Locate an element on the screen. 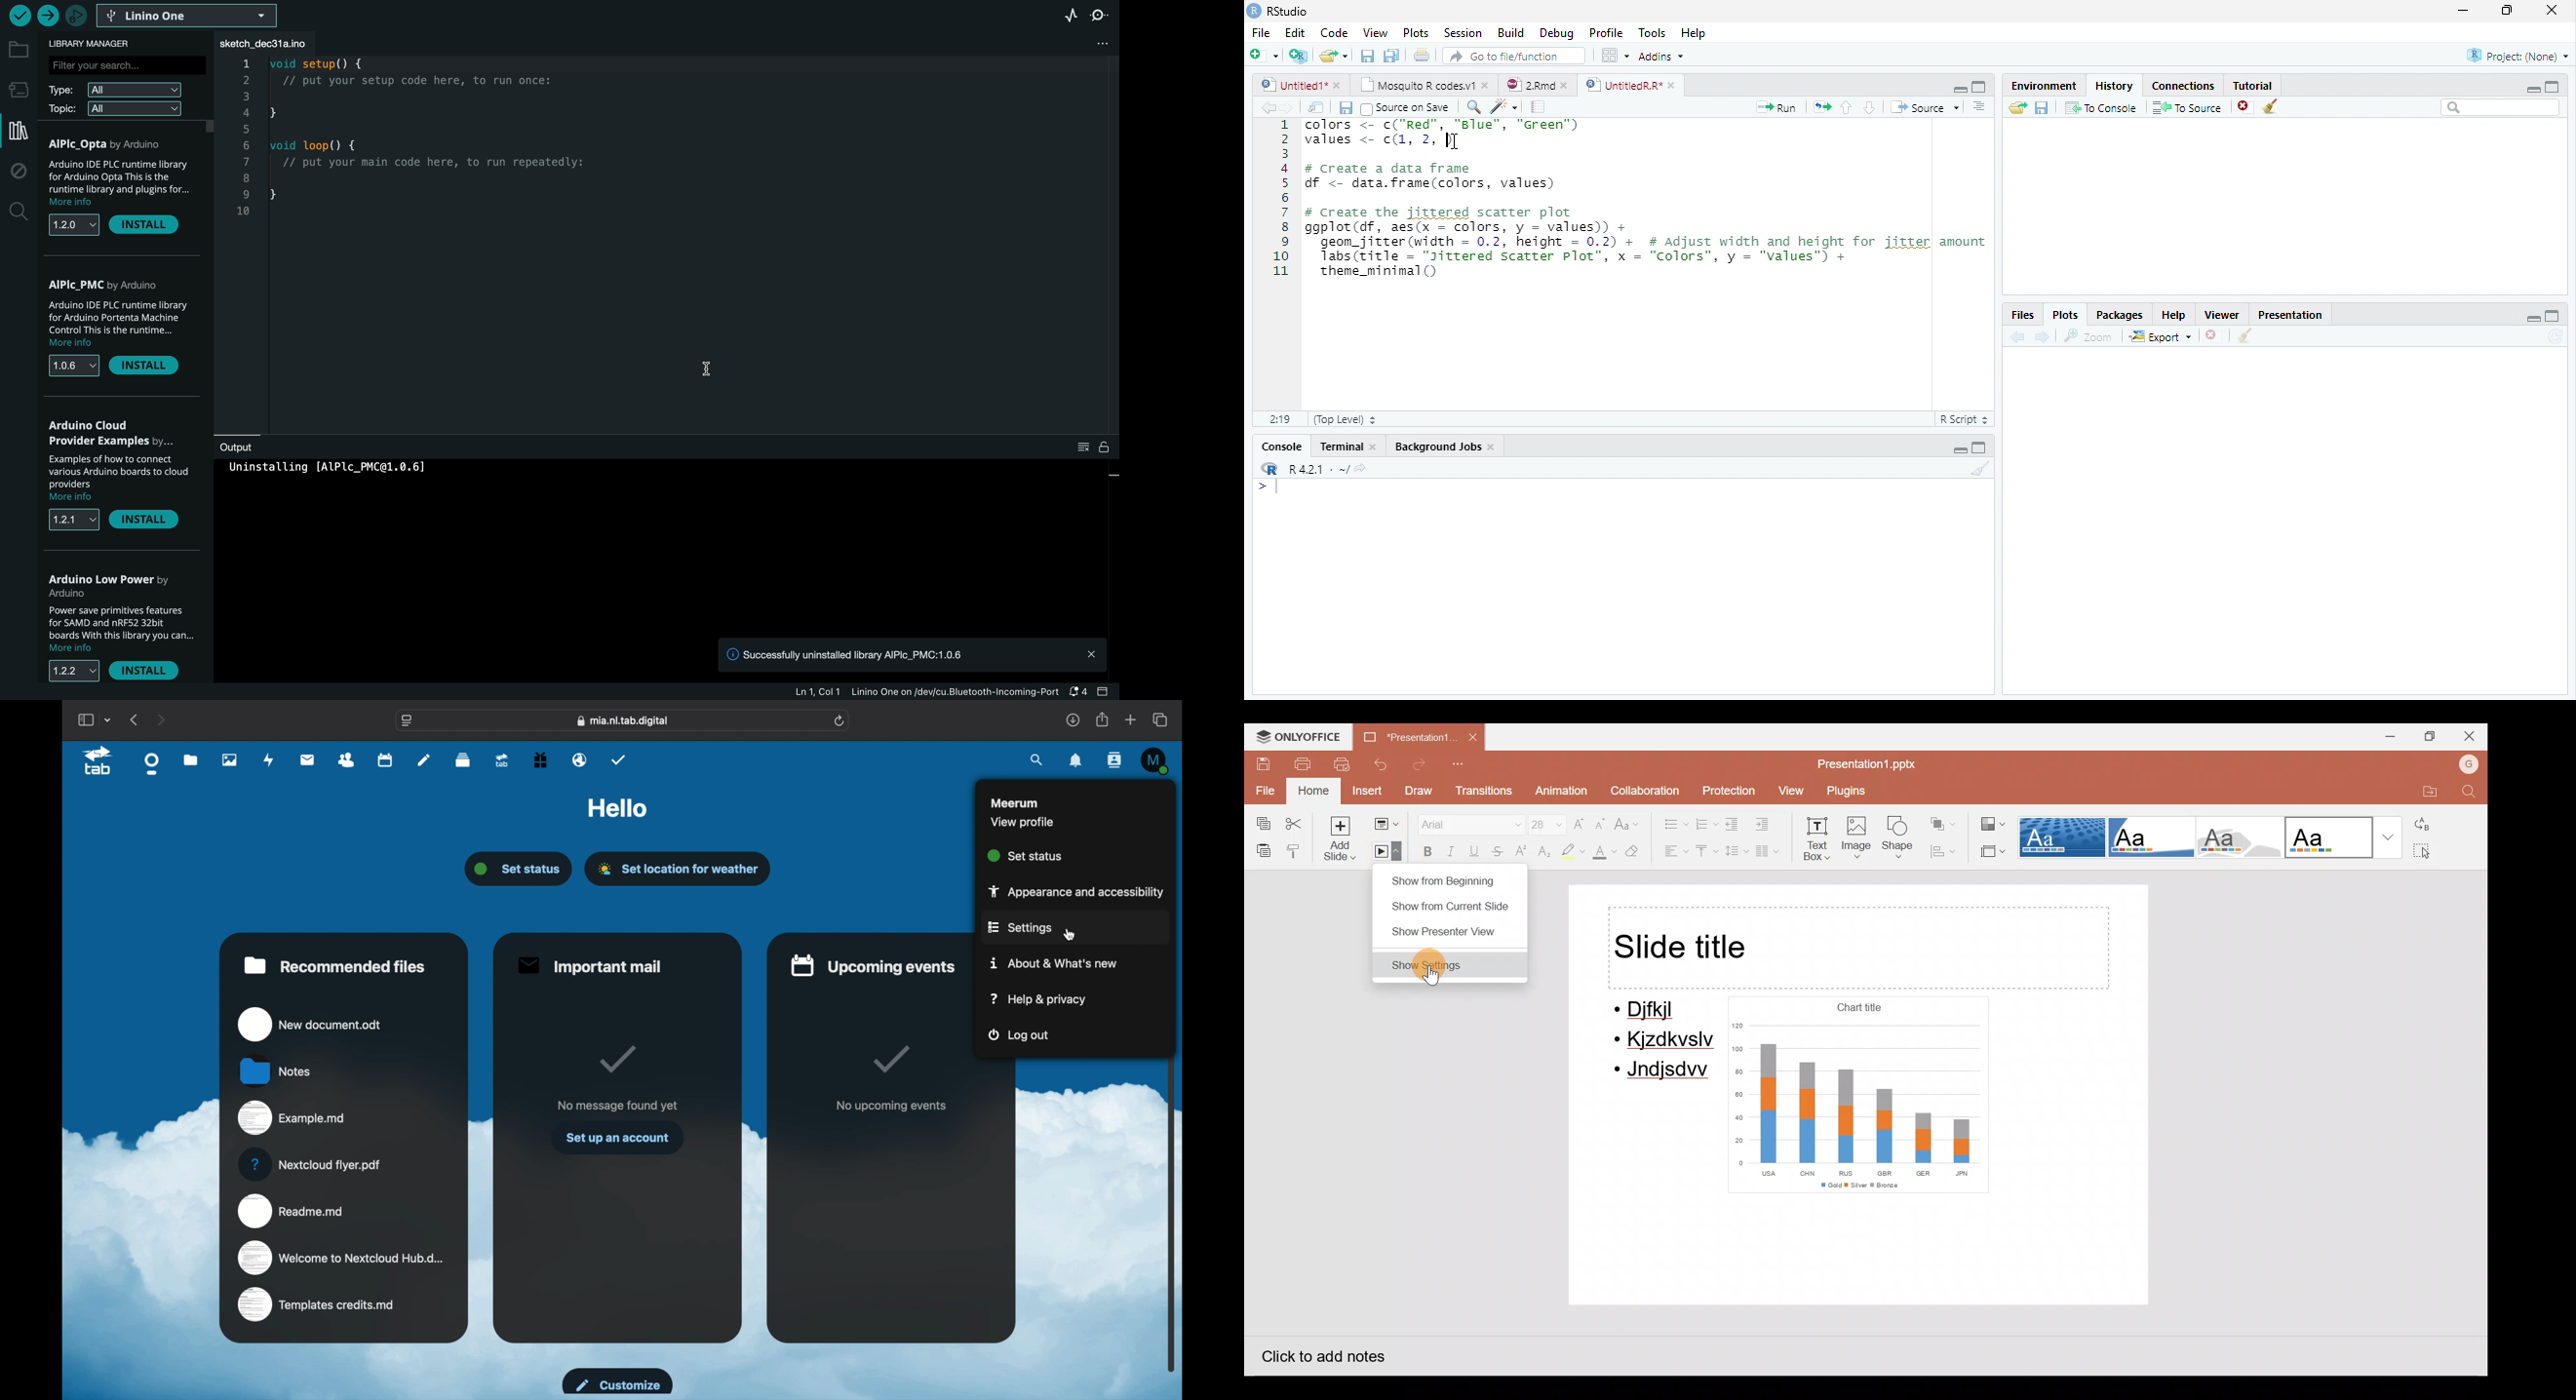 The height and width of the screenshot is (1400, 2576). settings is located at coordinates (1020, 928).